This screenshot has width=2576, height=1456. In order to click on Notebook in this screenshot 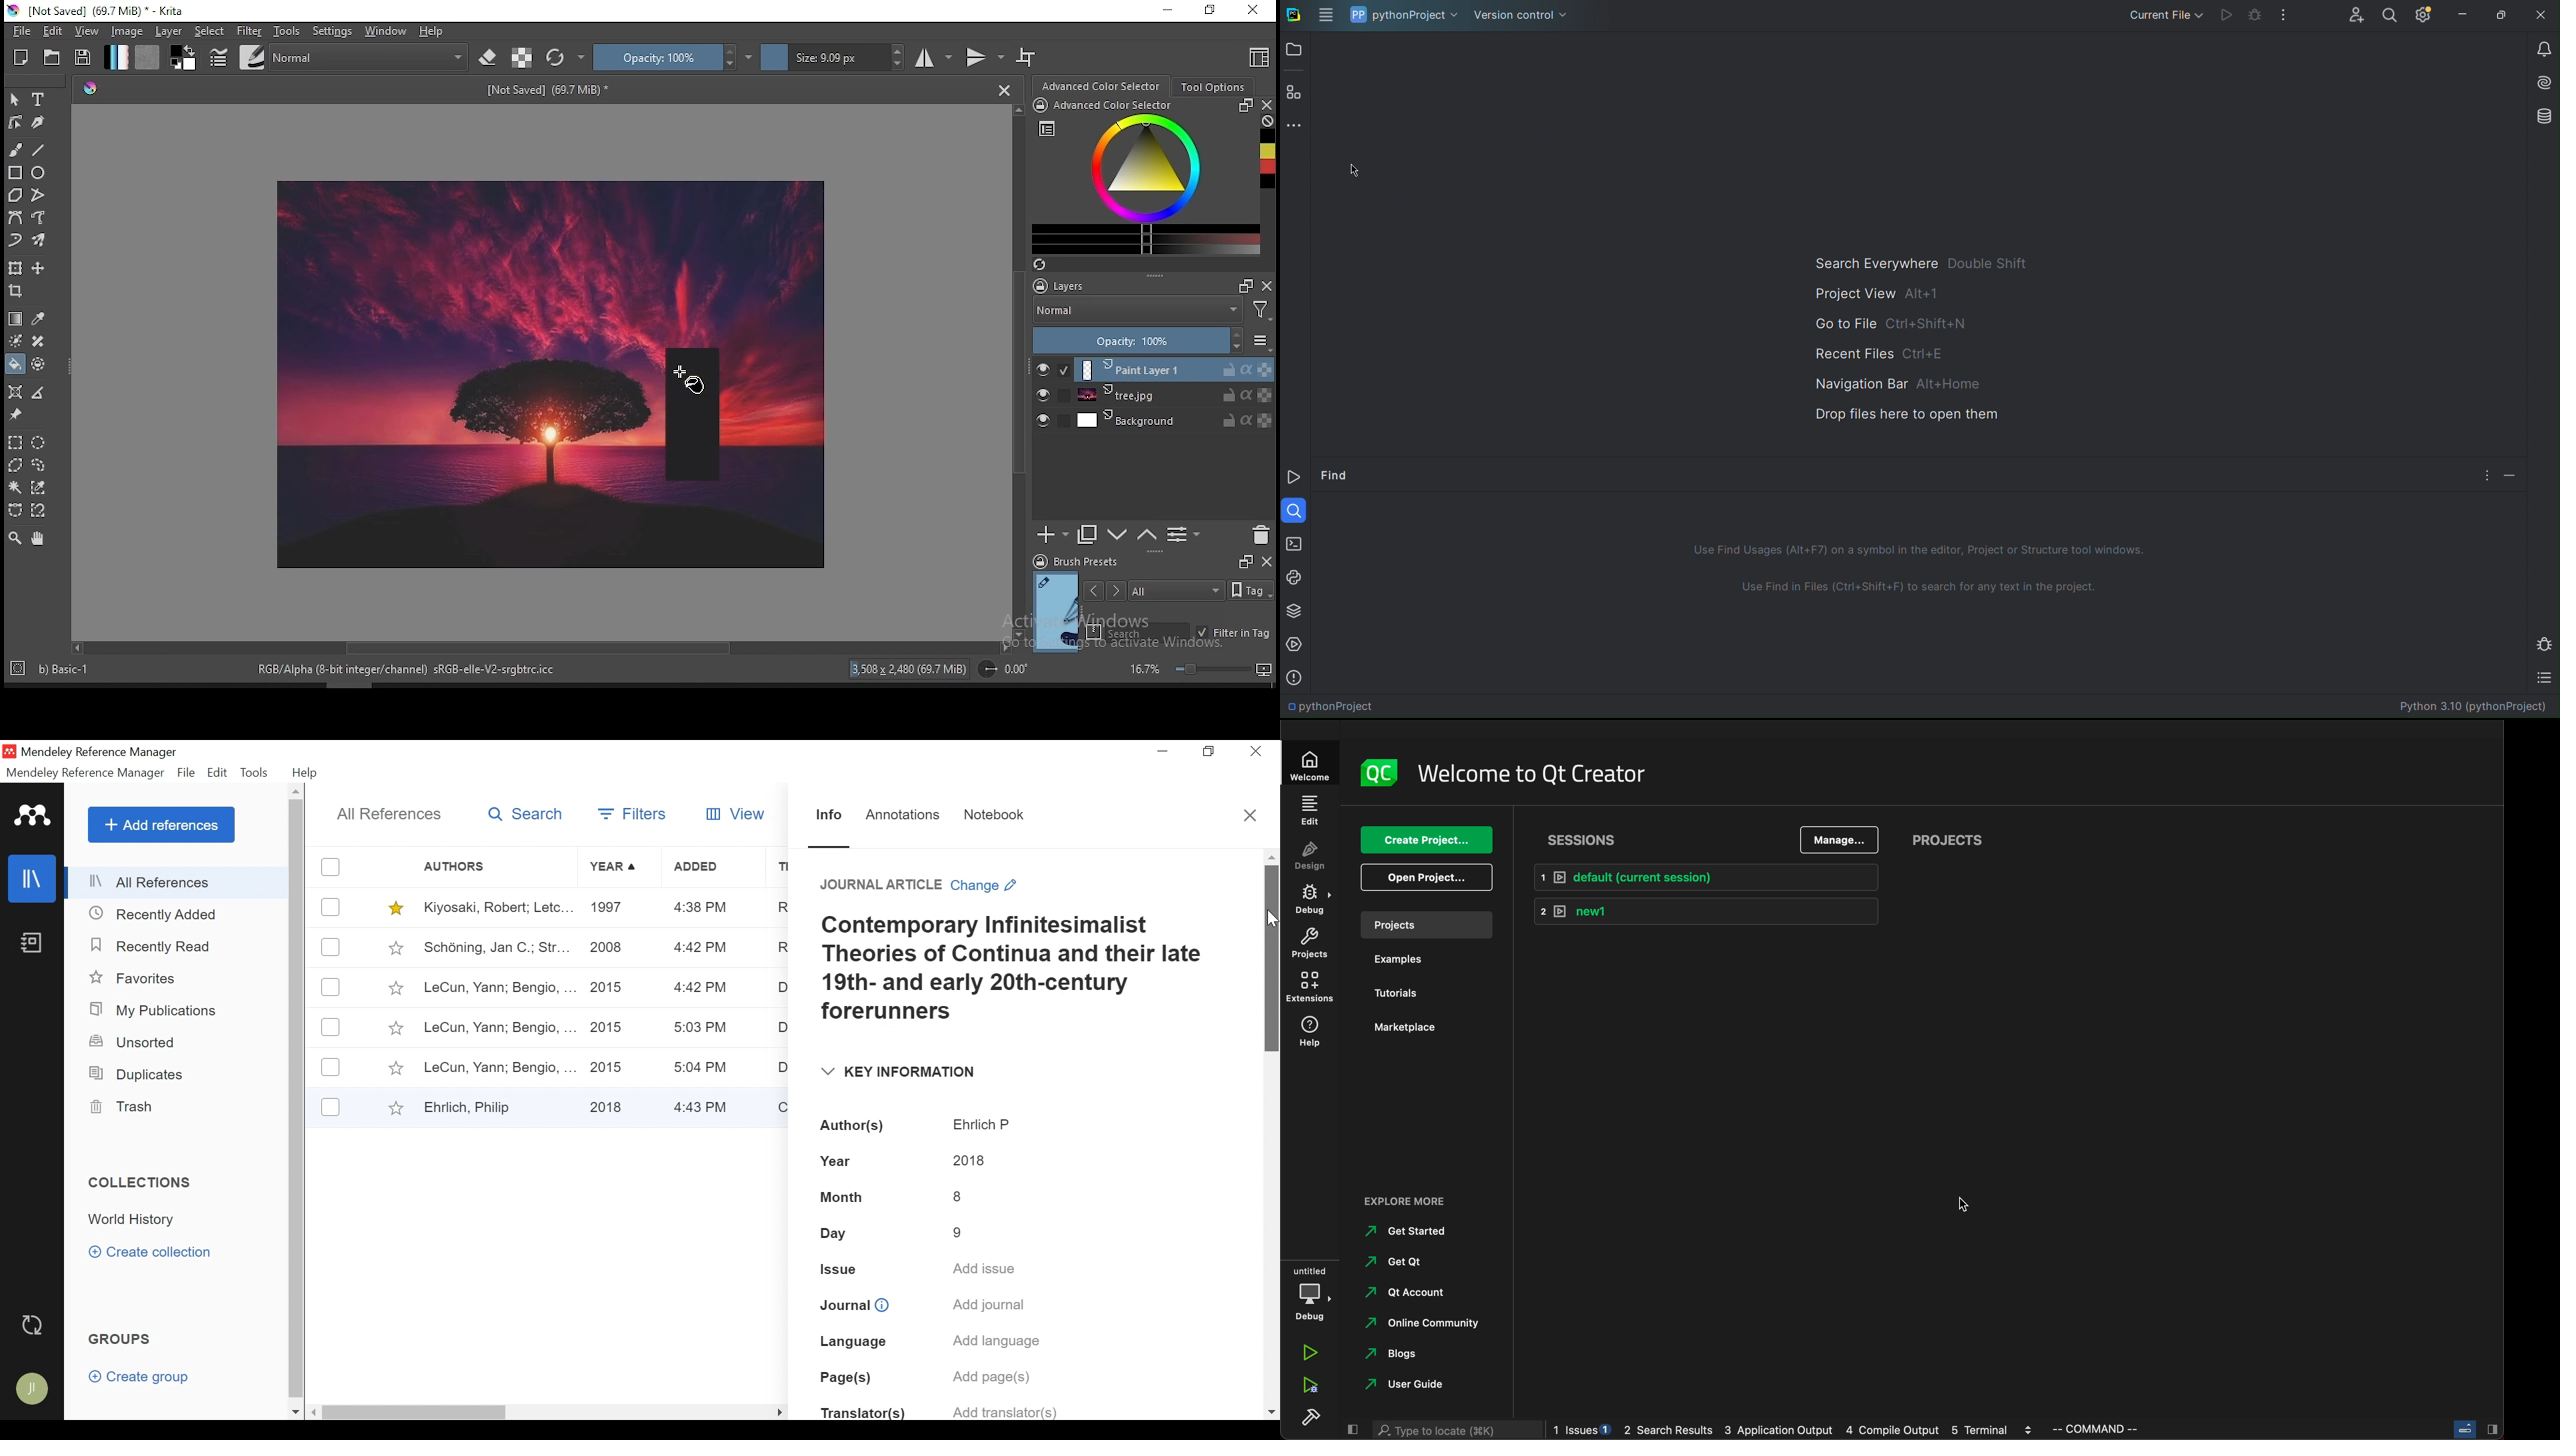, I will do `click(30, 946)`.